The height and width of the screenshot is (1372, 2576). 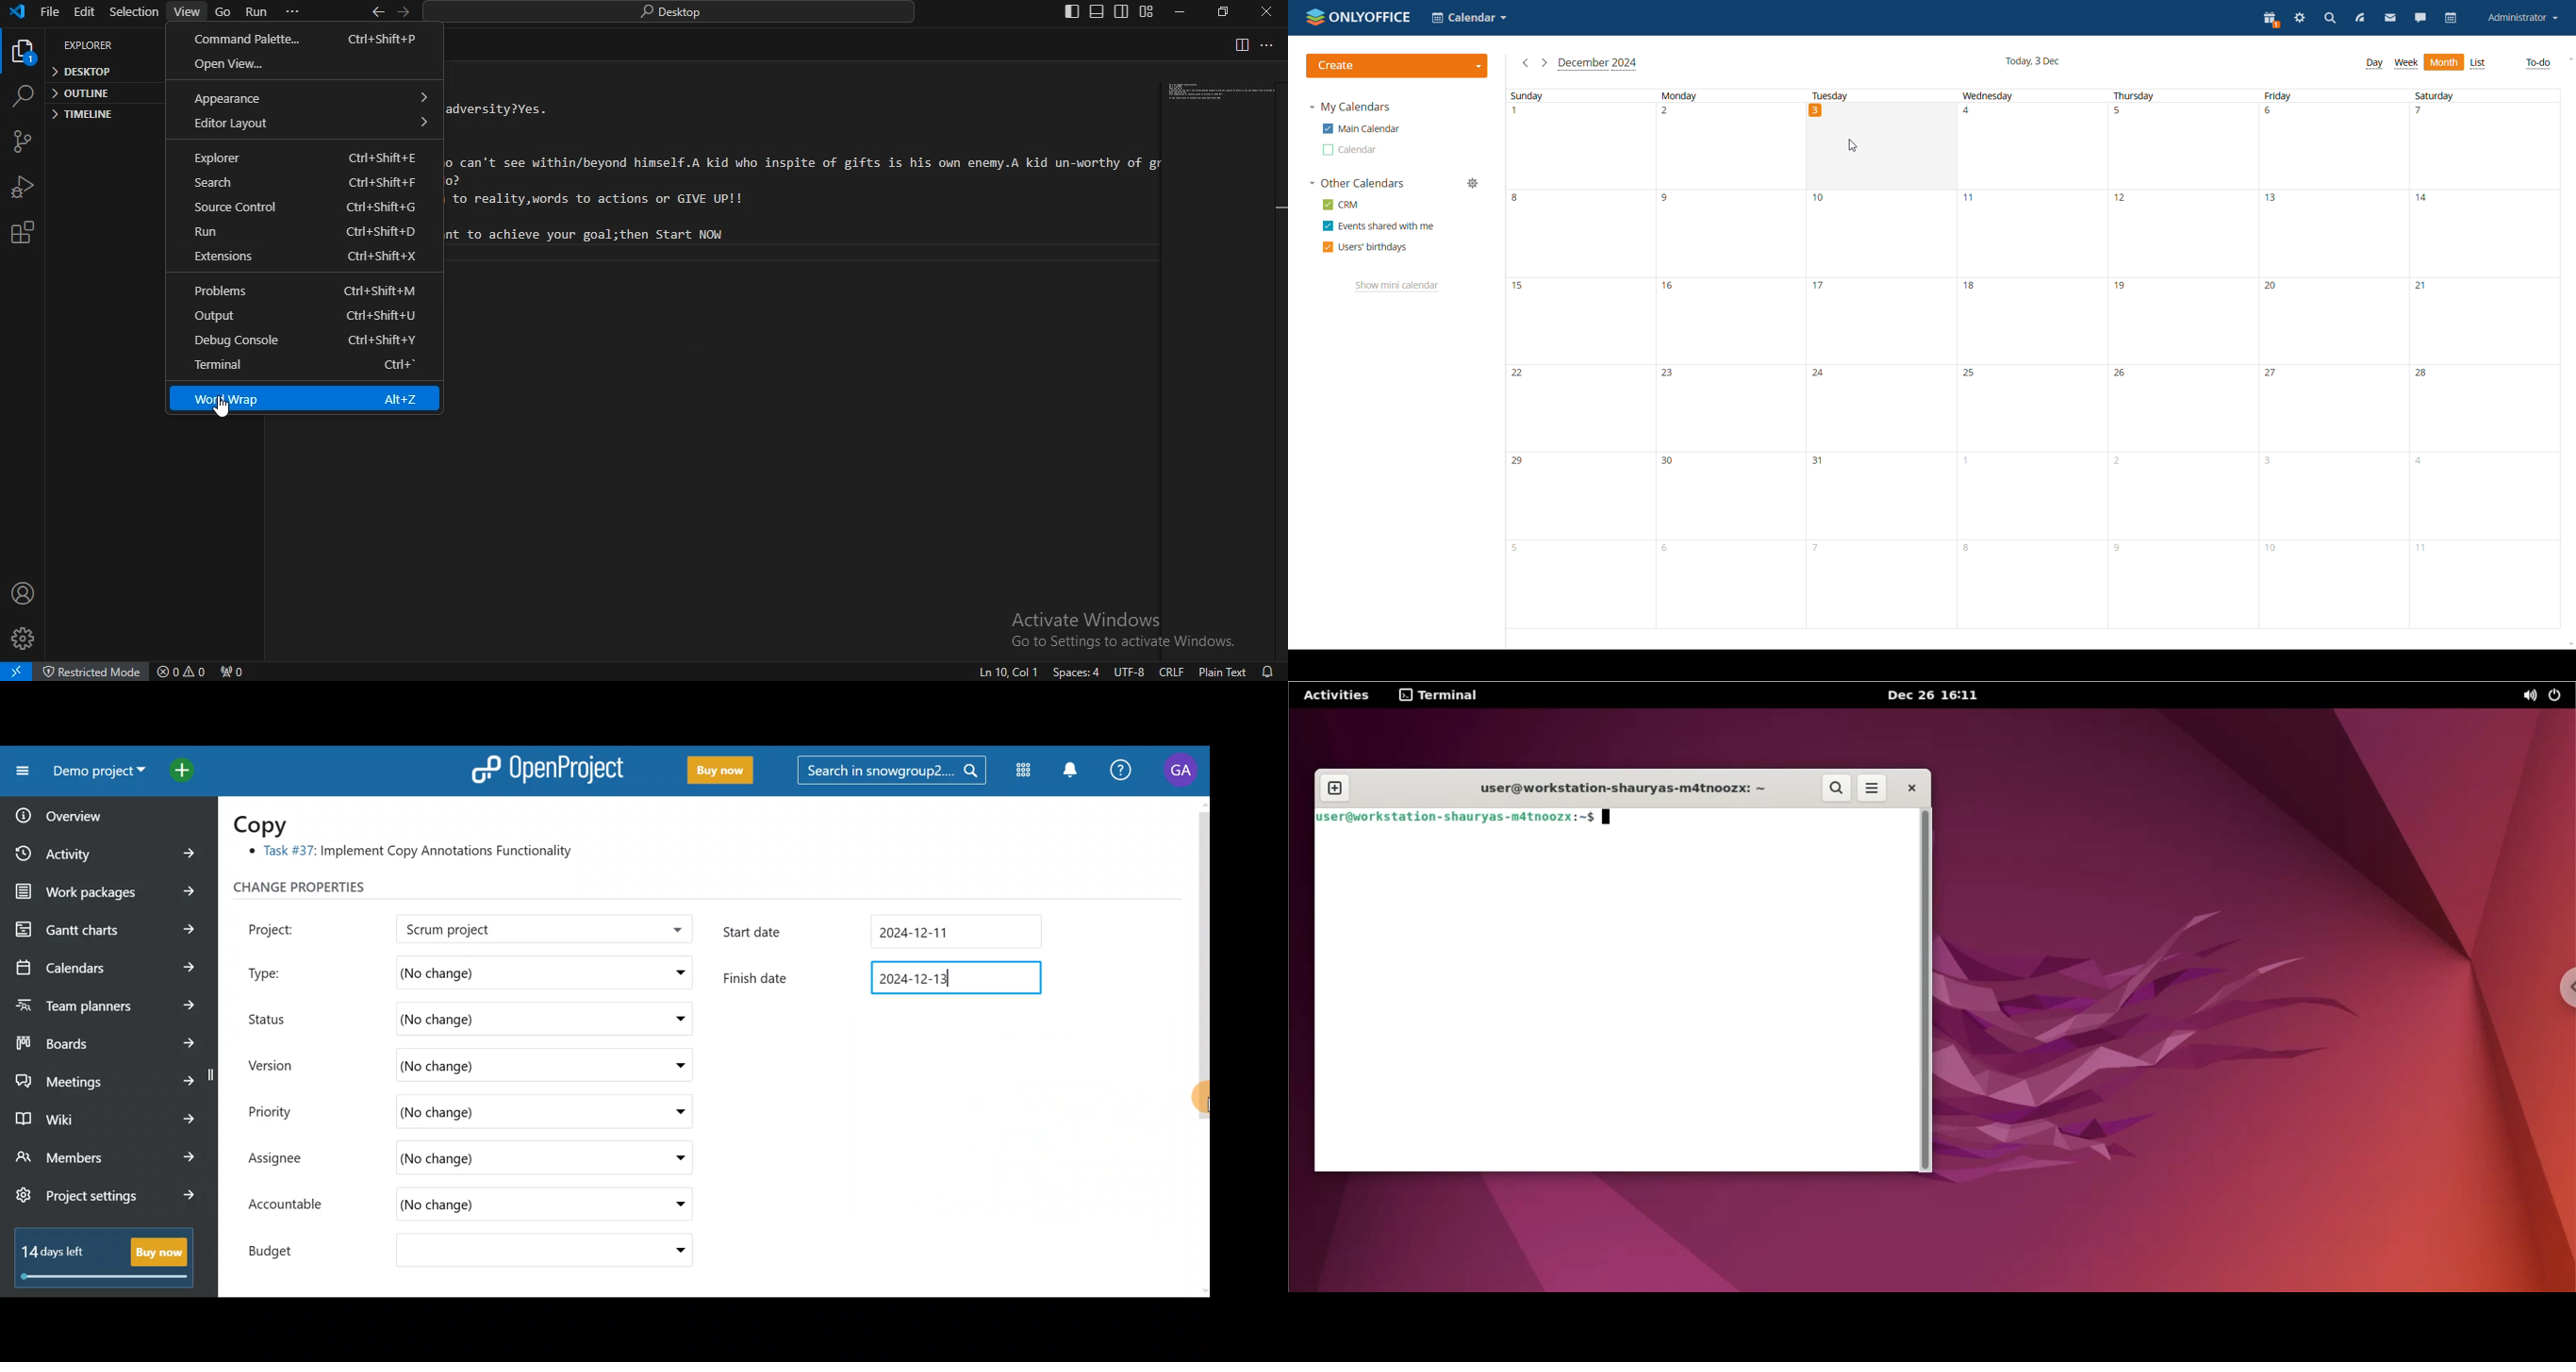 I want to click on Budget, so click(x=283, y=1247).